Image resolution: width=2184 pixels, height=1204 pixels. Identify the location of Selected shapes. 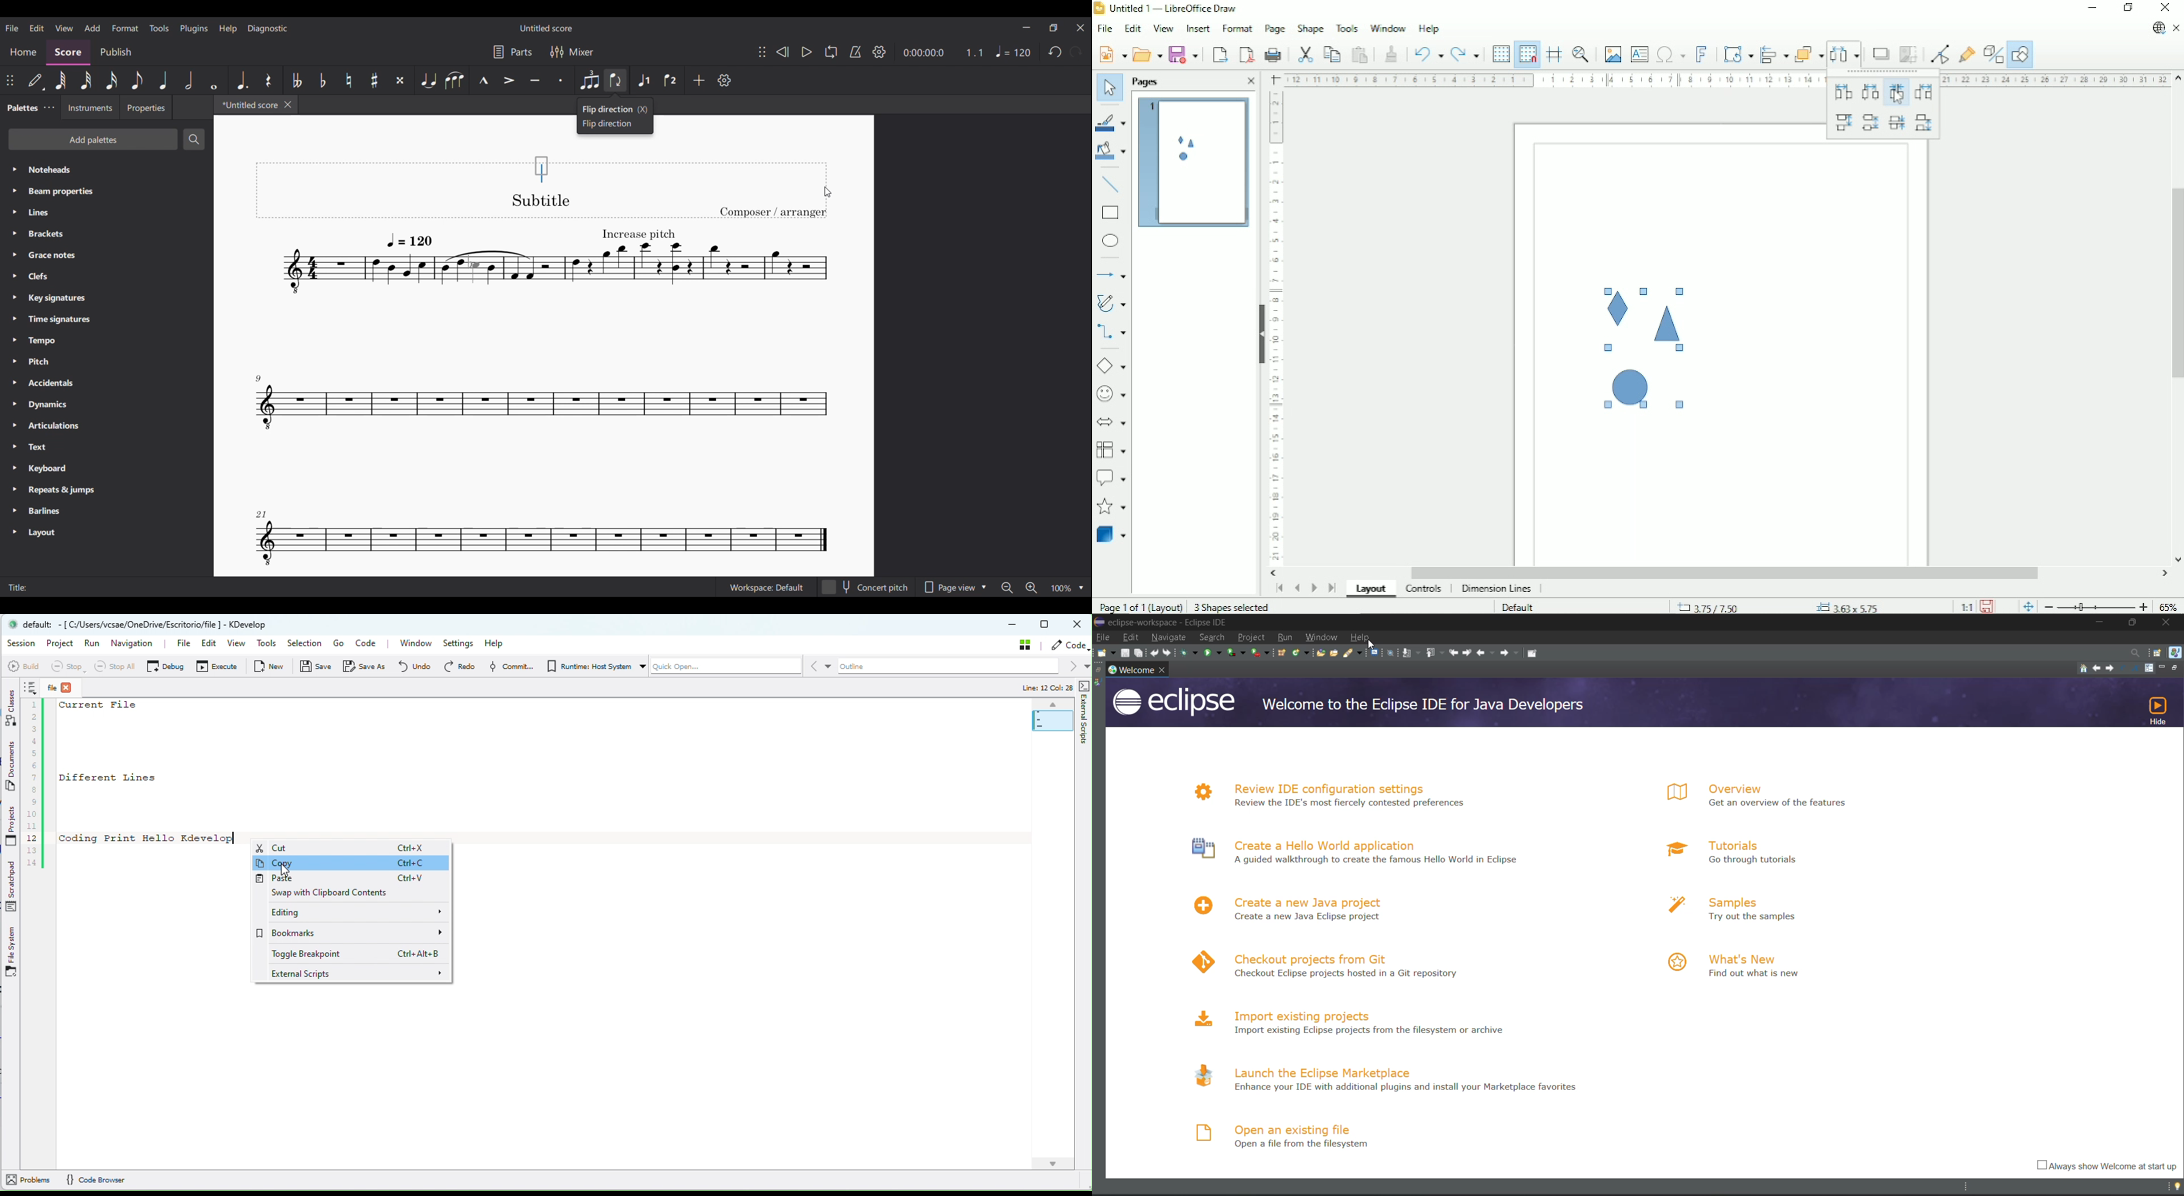
(1632, 352).